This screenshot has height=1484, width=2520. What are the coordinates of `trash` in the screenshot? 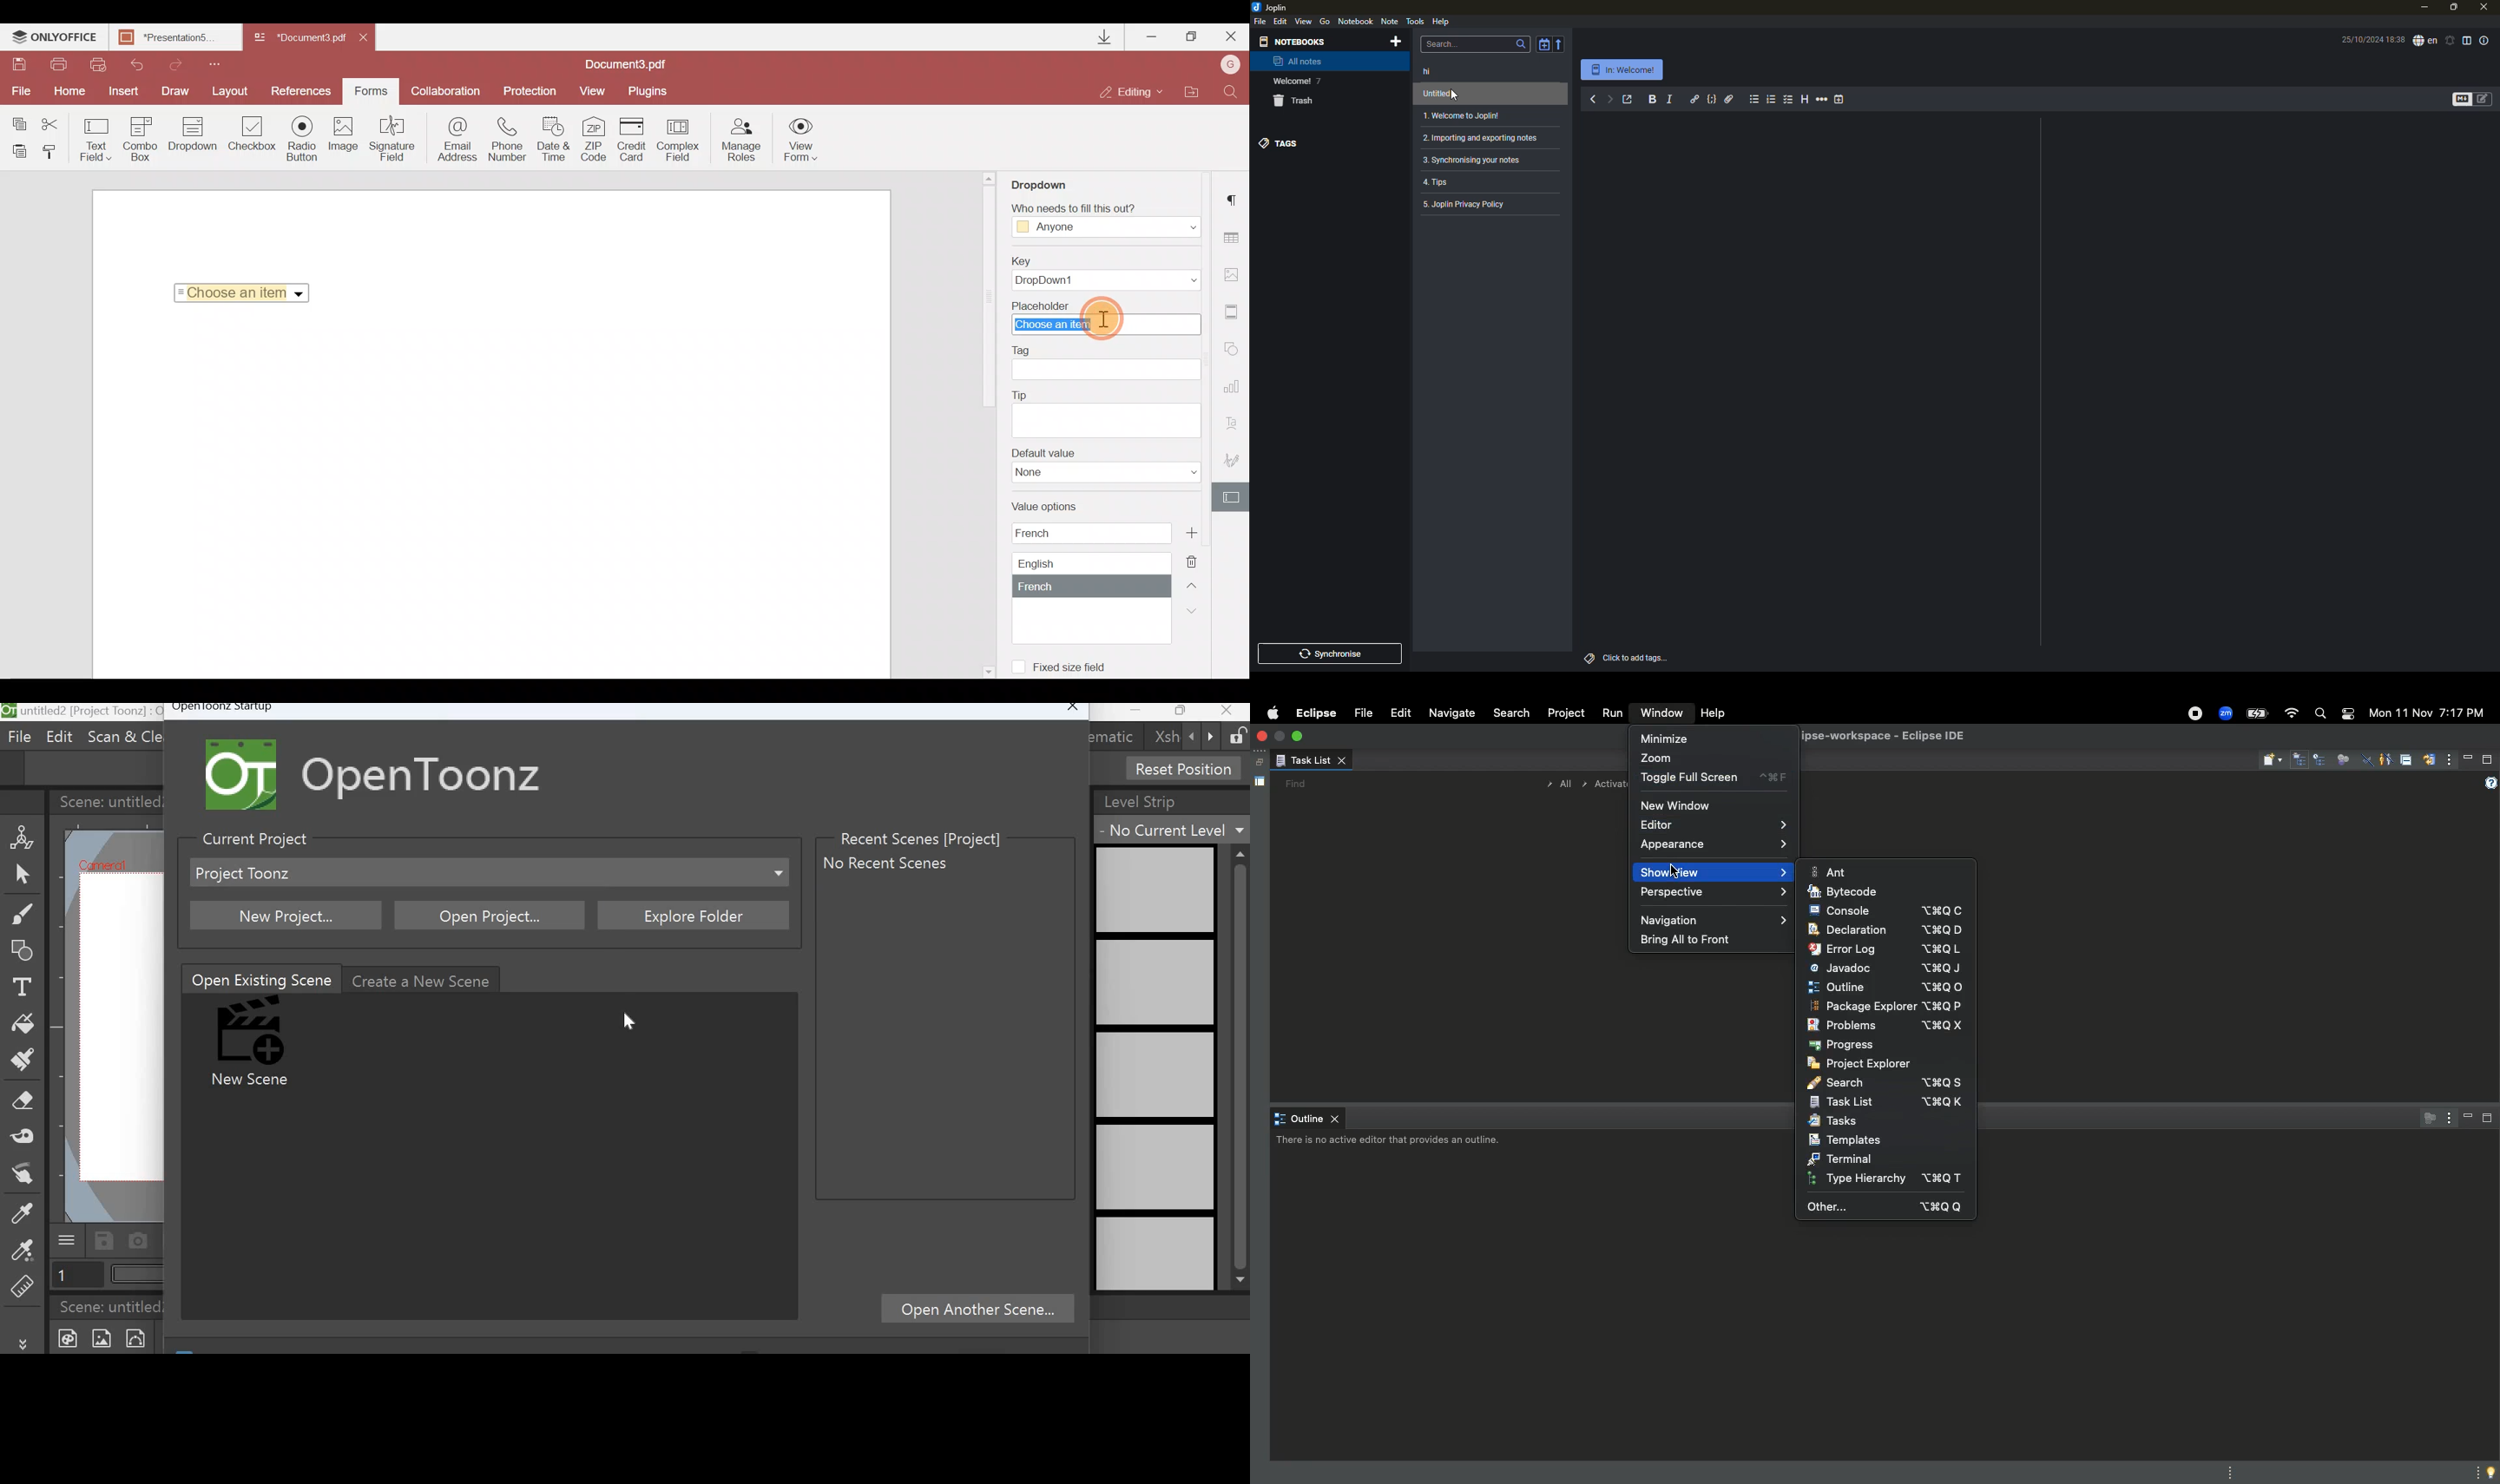 It's located at (1292, 100).